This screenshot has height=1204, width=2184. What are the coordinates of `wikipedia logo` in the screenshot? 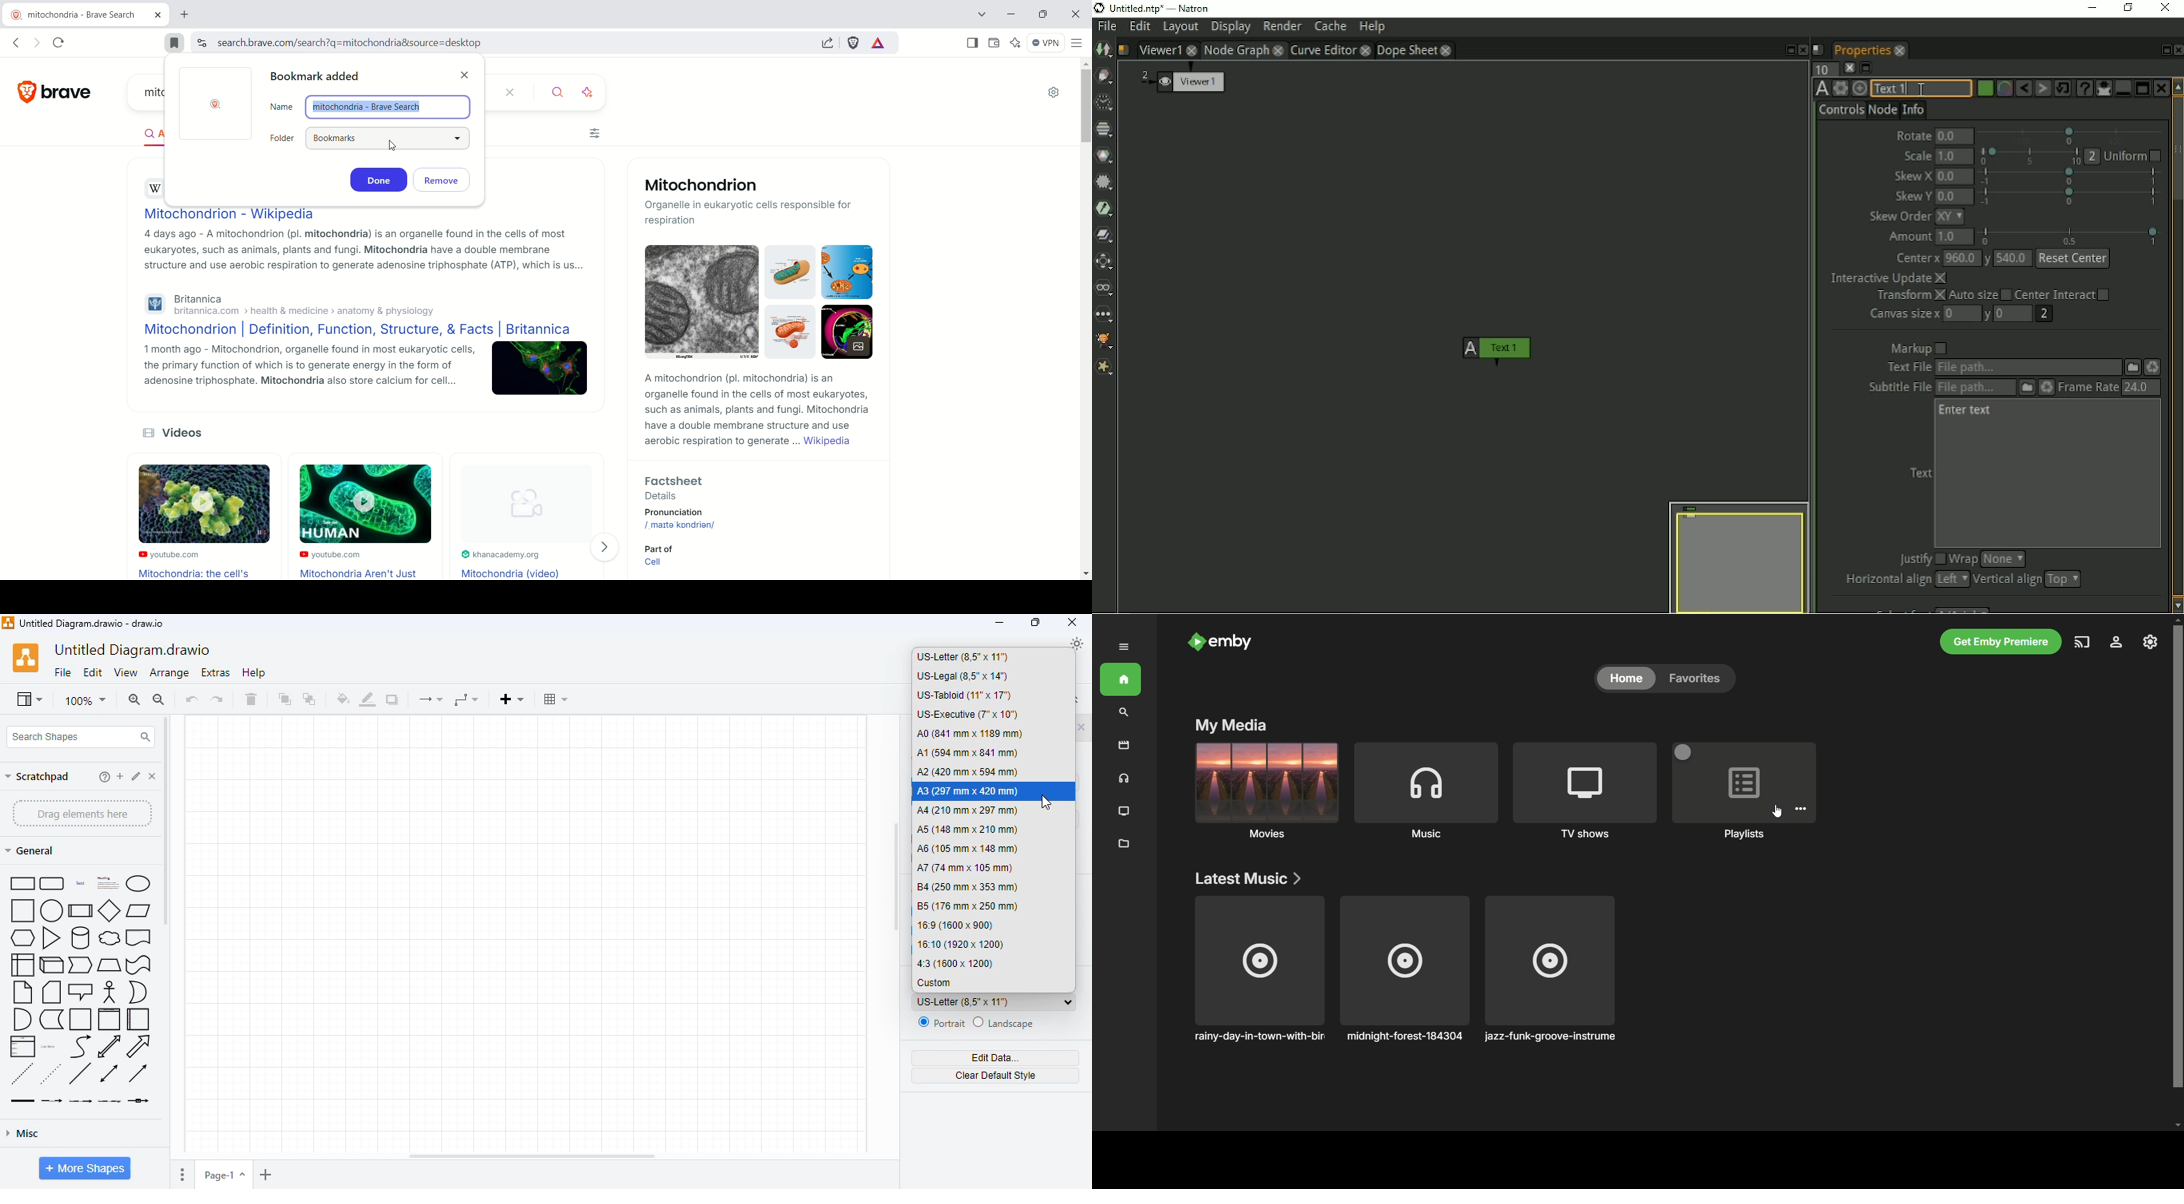 It's located at (156, 188).